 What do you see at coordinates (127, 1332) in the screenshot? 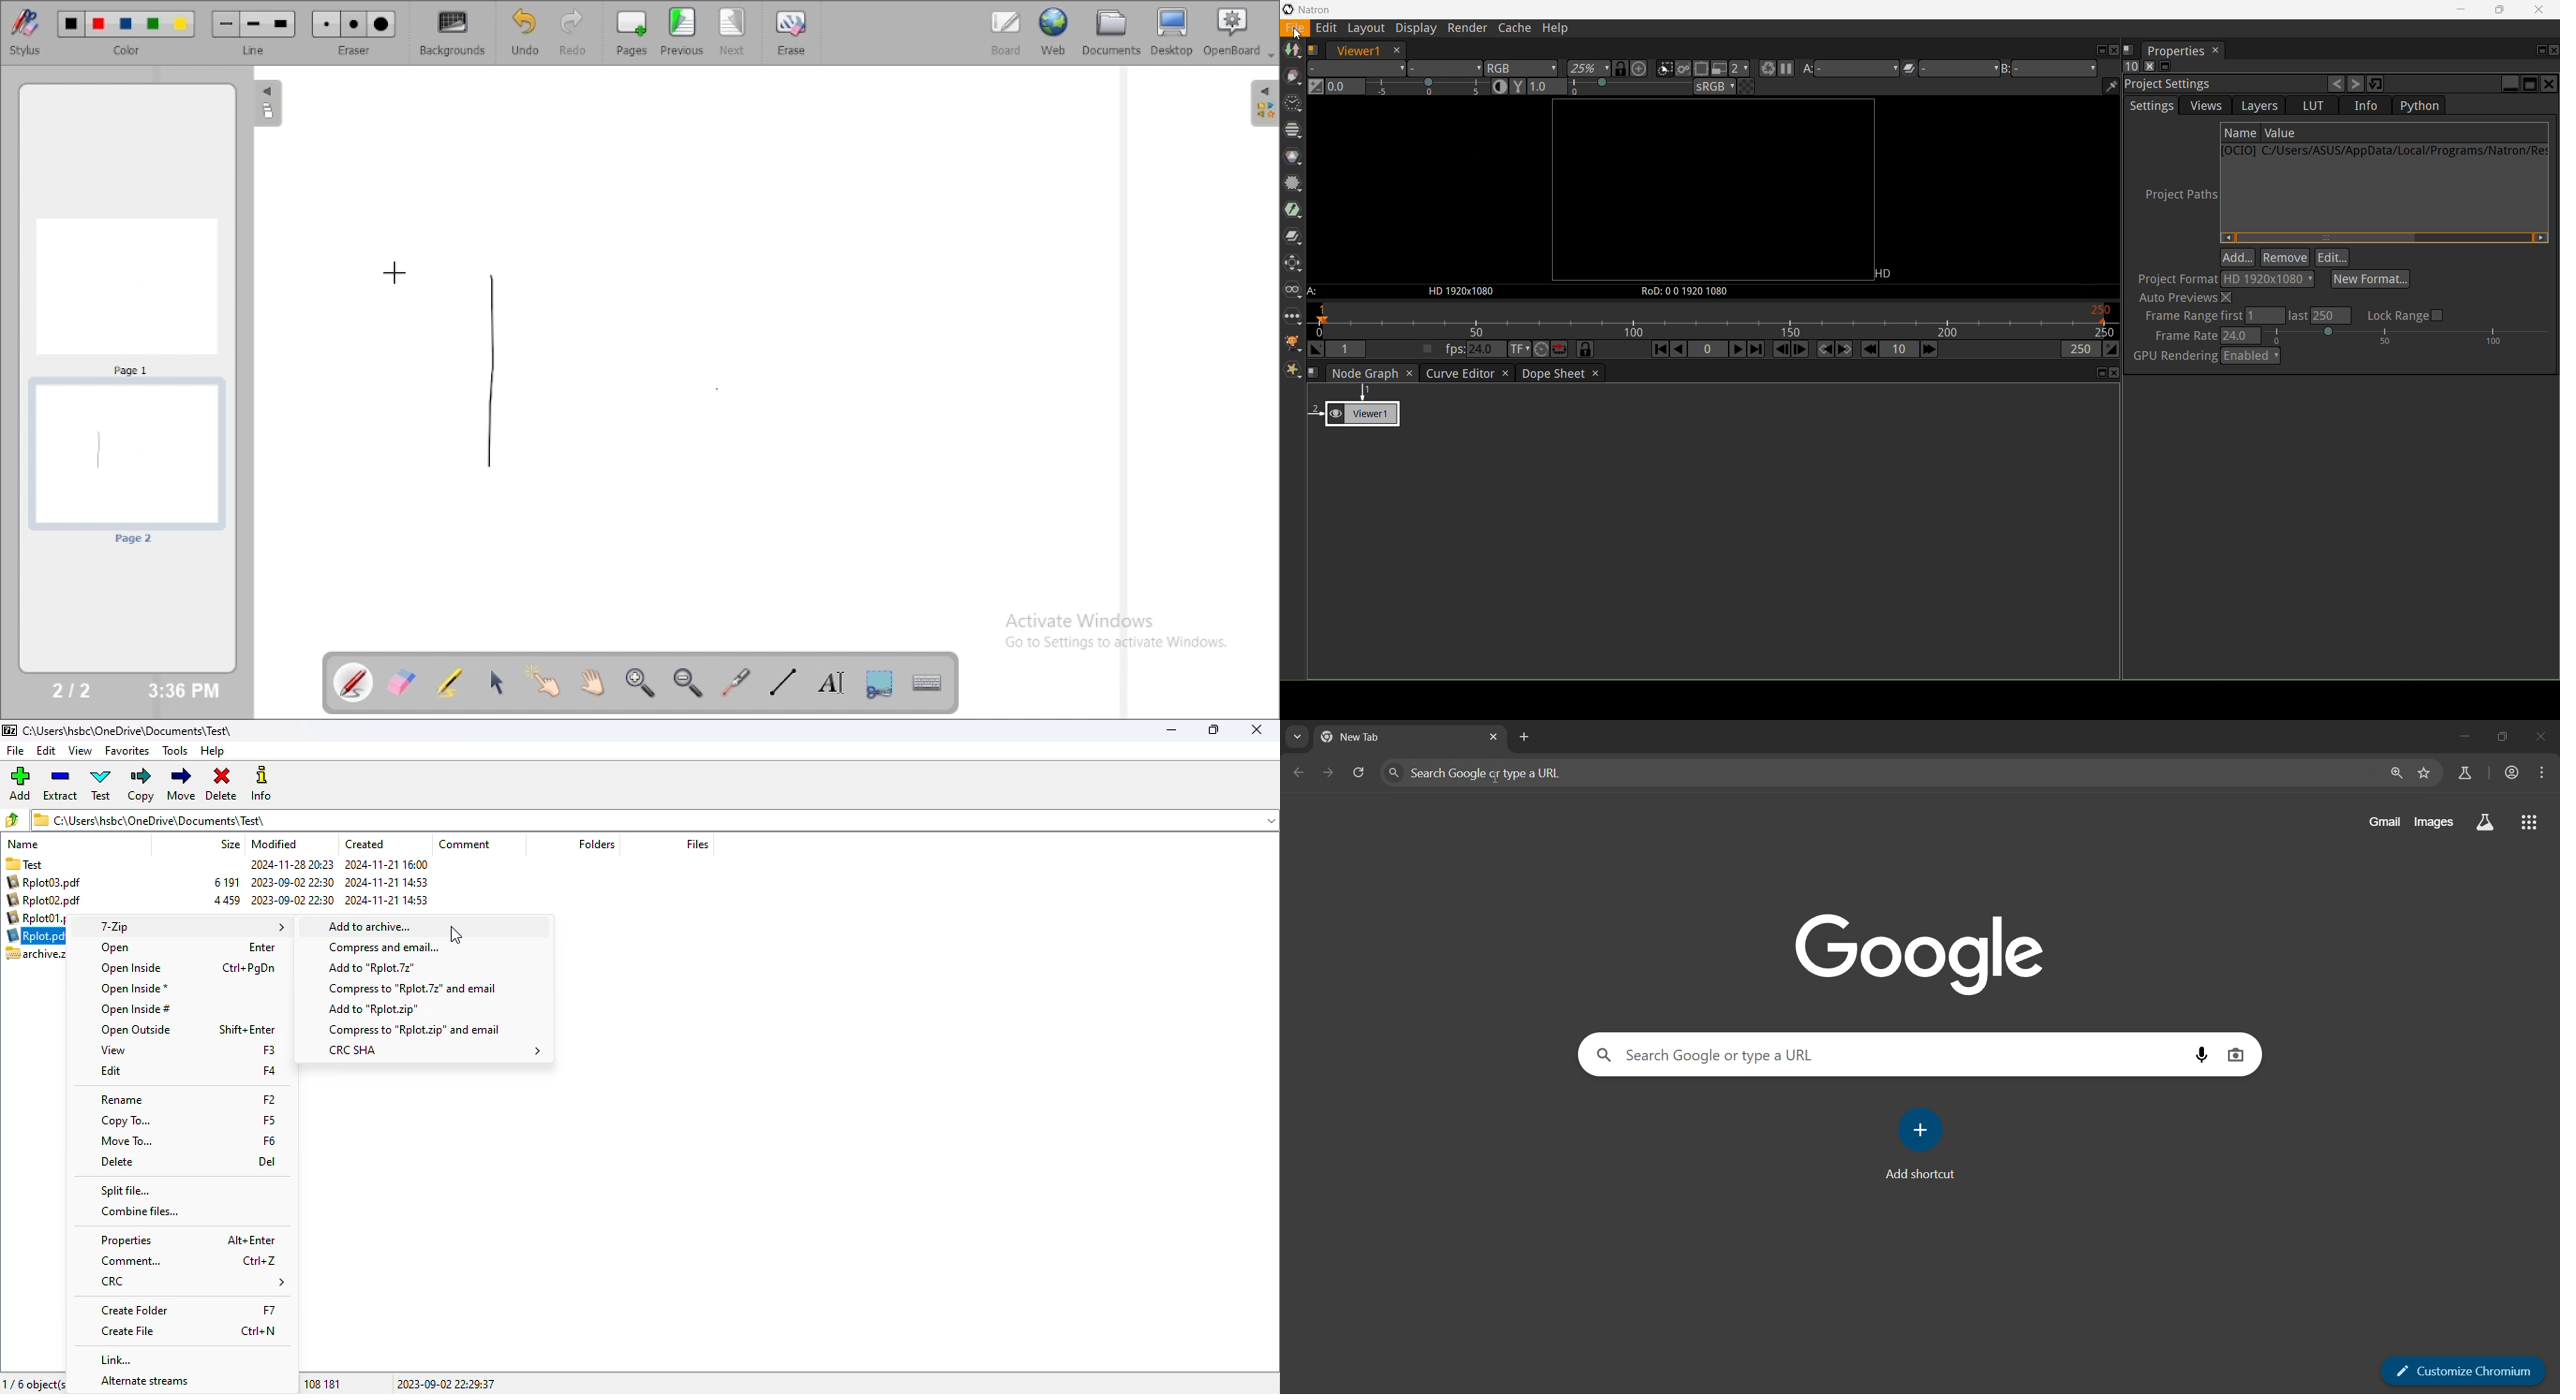
I see `create file` at bounding box center [127, 1332].